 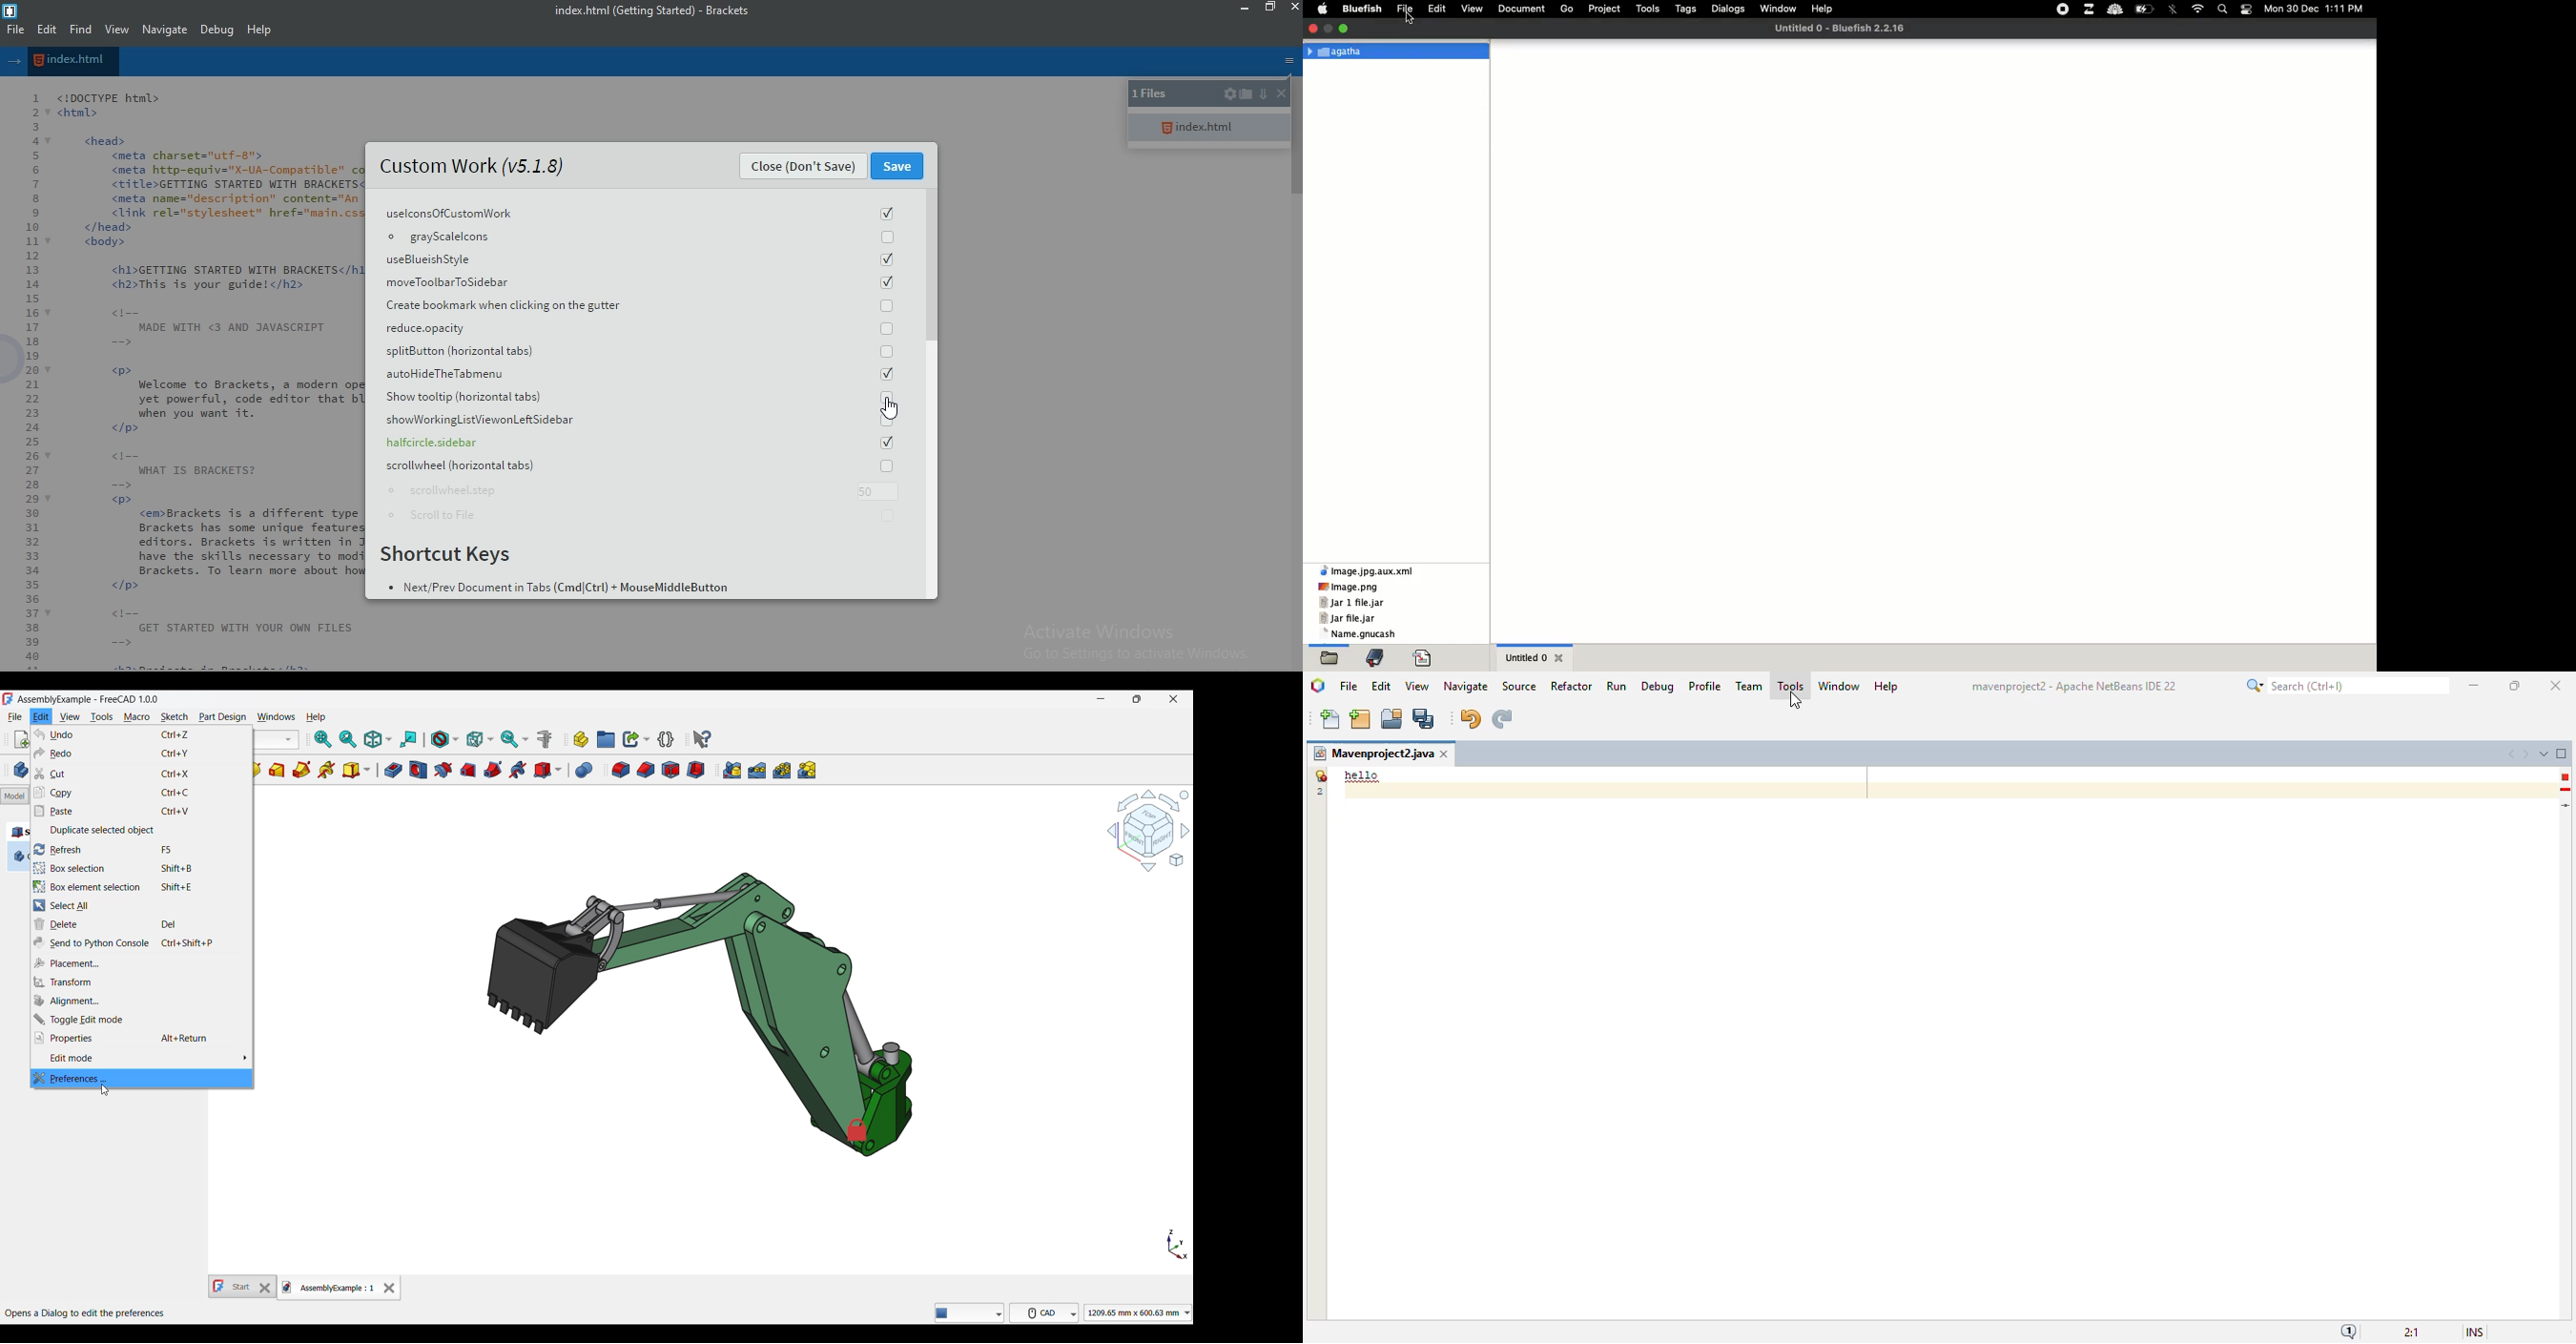 What do you see at coordinates (389, 1288) in the screenshot?
I see `Close tab` at bounding box center [389, 1288].